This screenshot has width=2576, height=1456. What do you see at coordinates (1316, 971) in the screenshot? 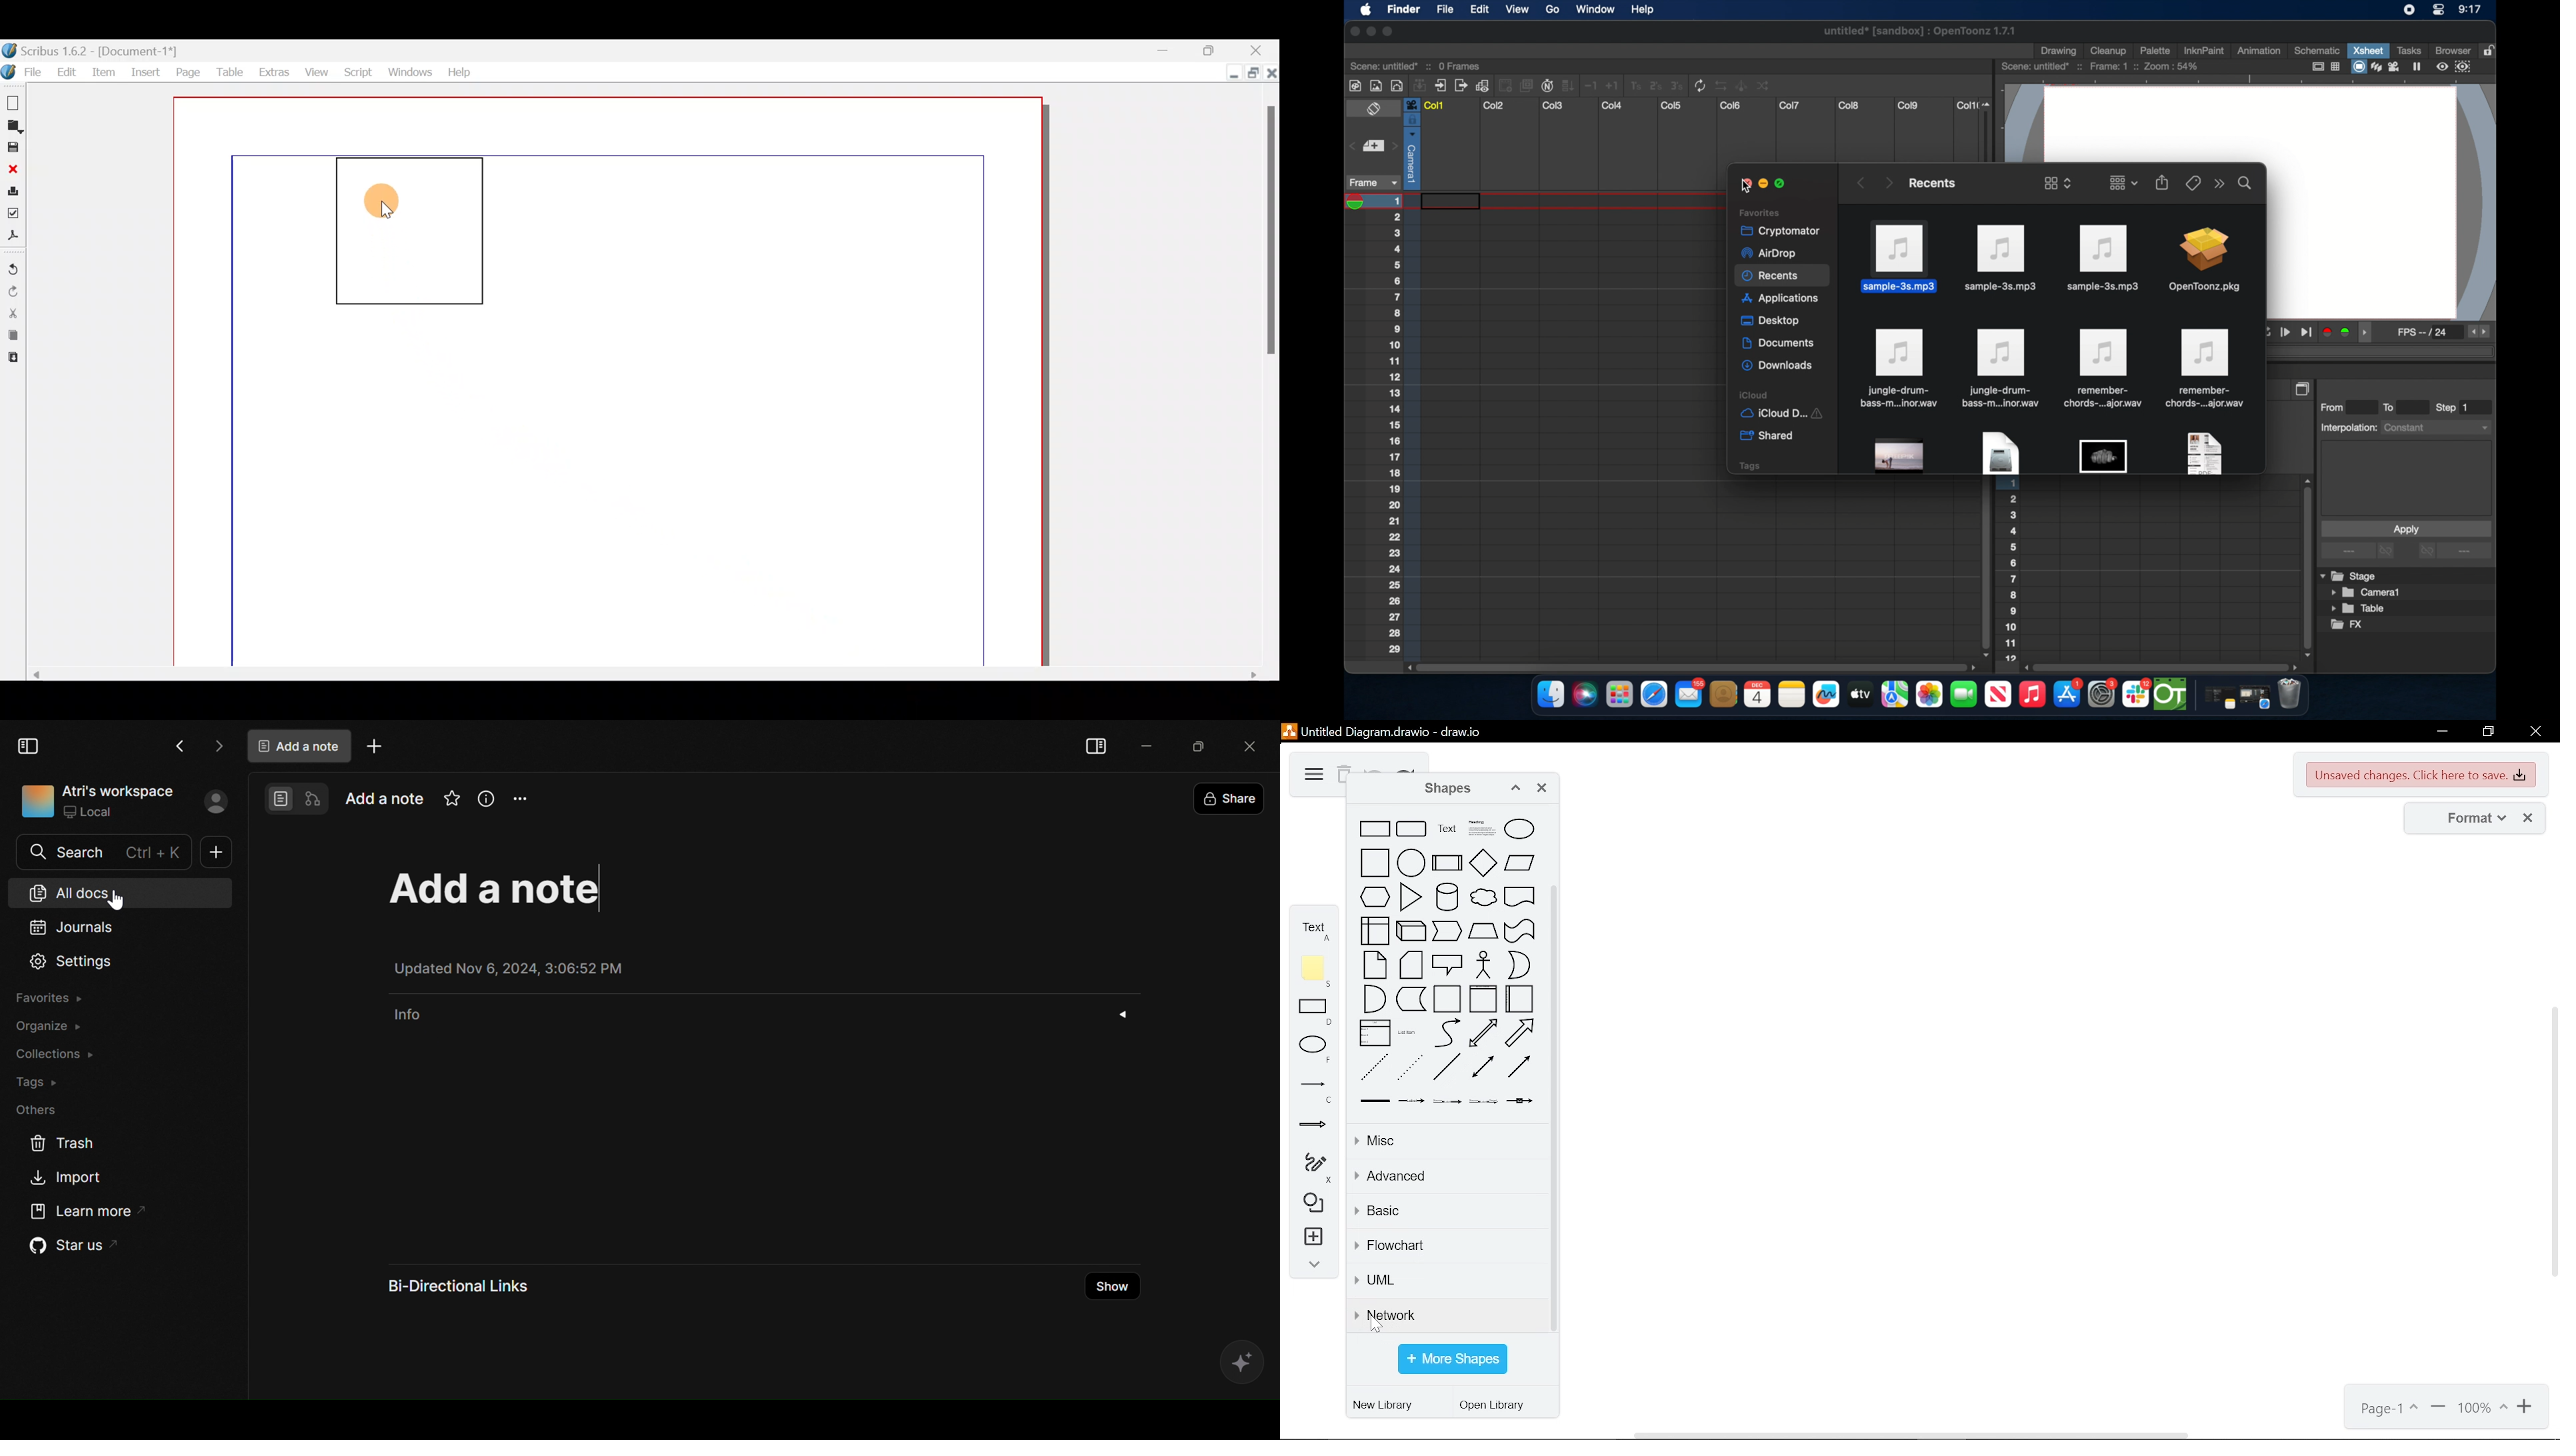
I see `note` at bounding box center [1316, 971].